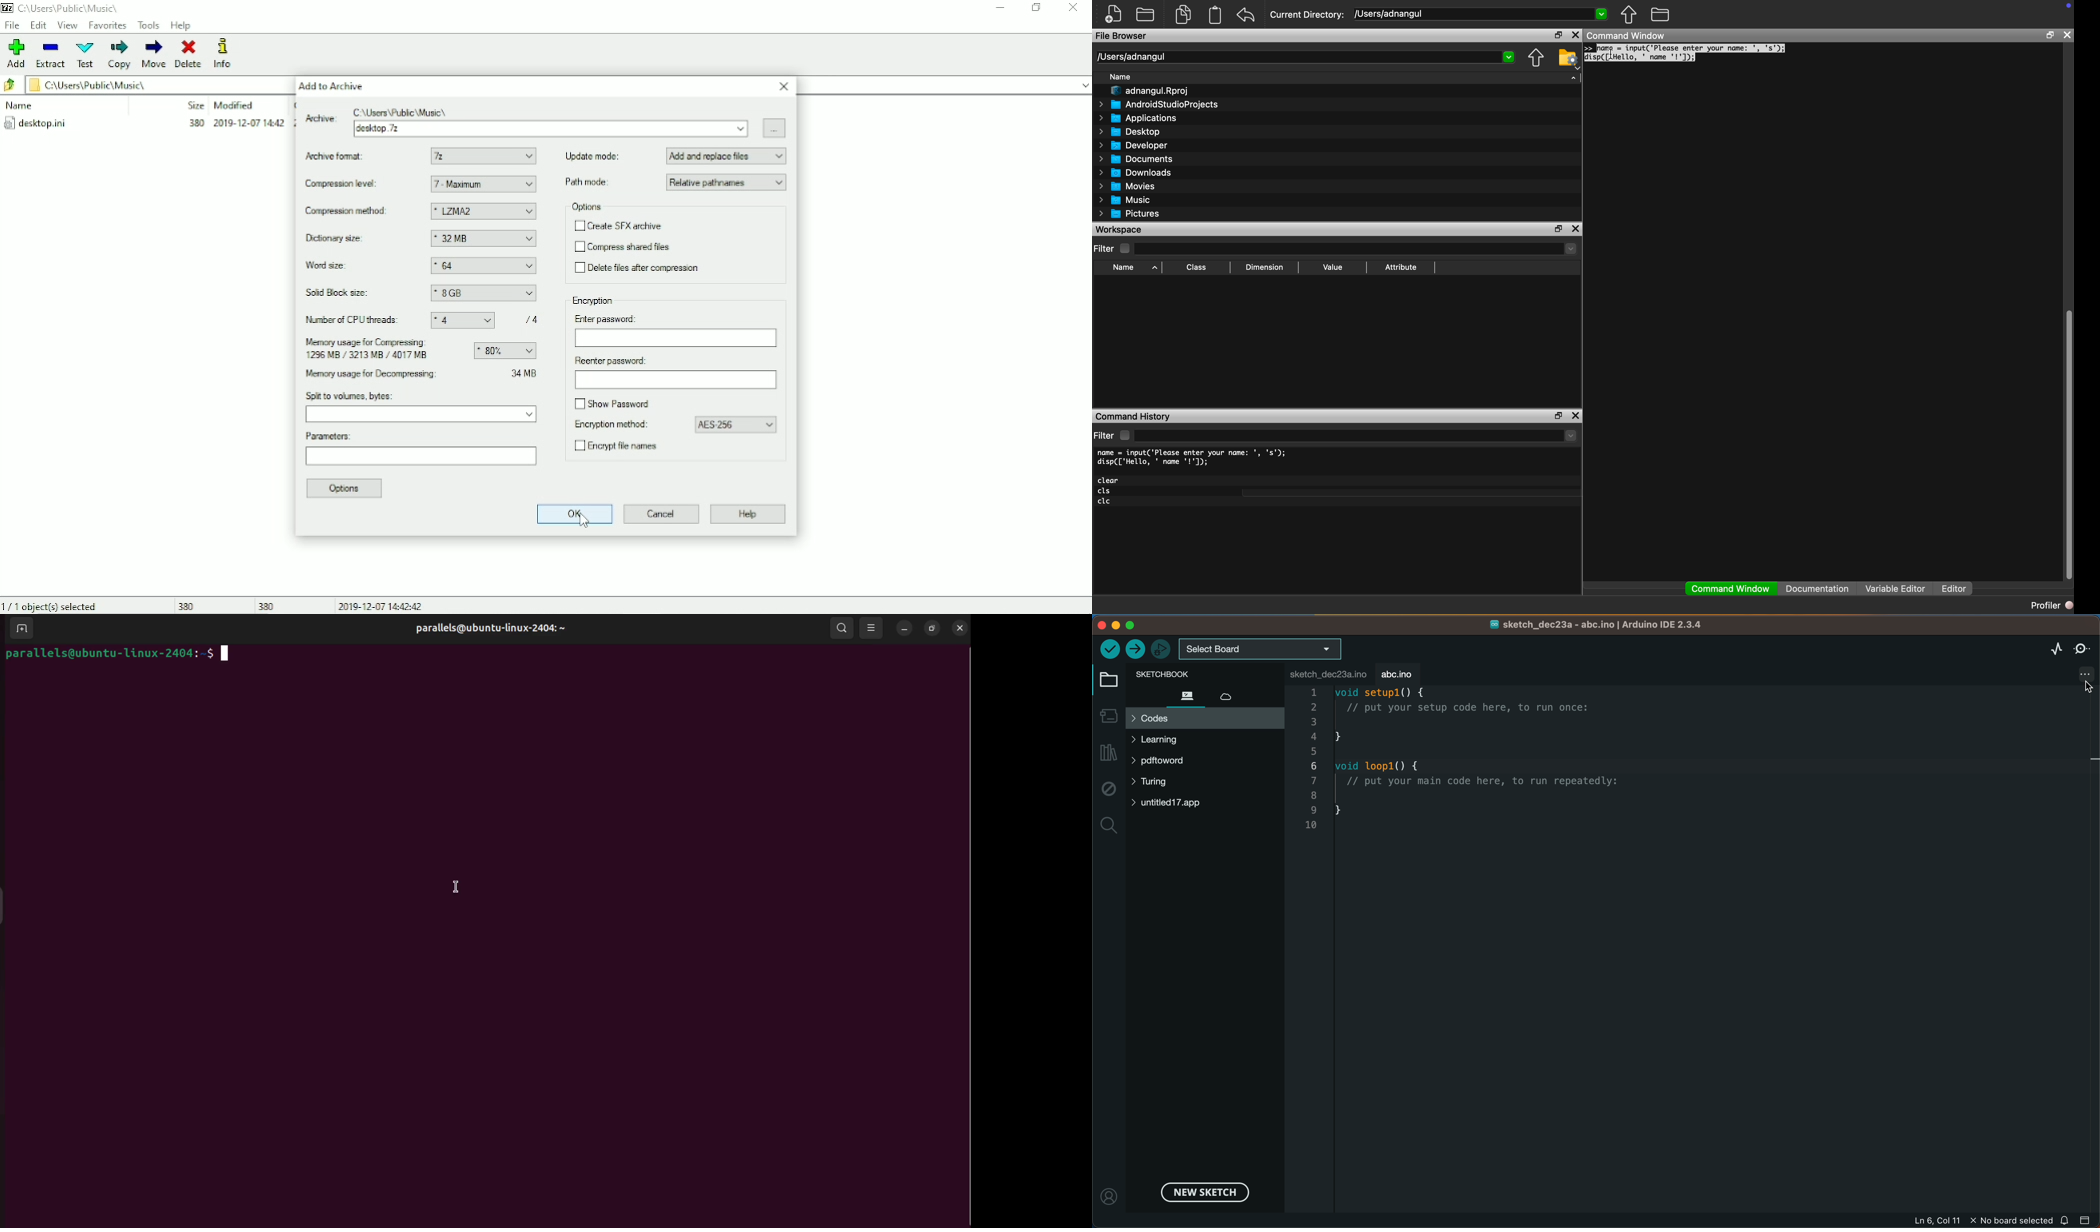 The image size is (2100, 1232). Describe the element at coordinates (1401, 266) in the screenshot. I see `Attribute` at that location.